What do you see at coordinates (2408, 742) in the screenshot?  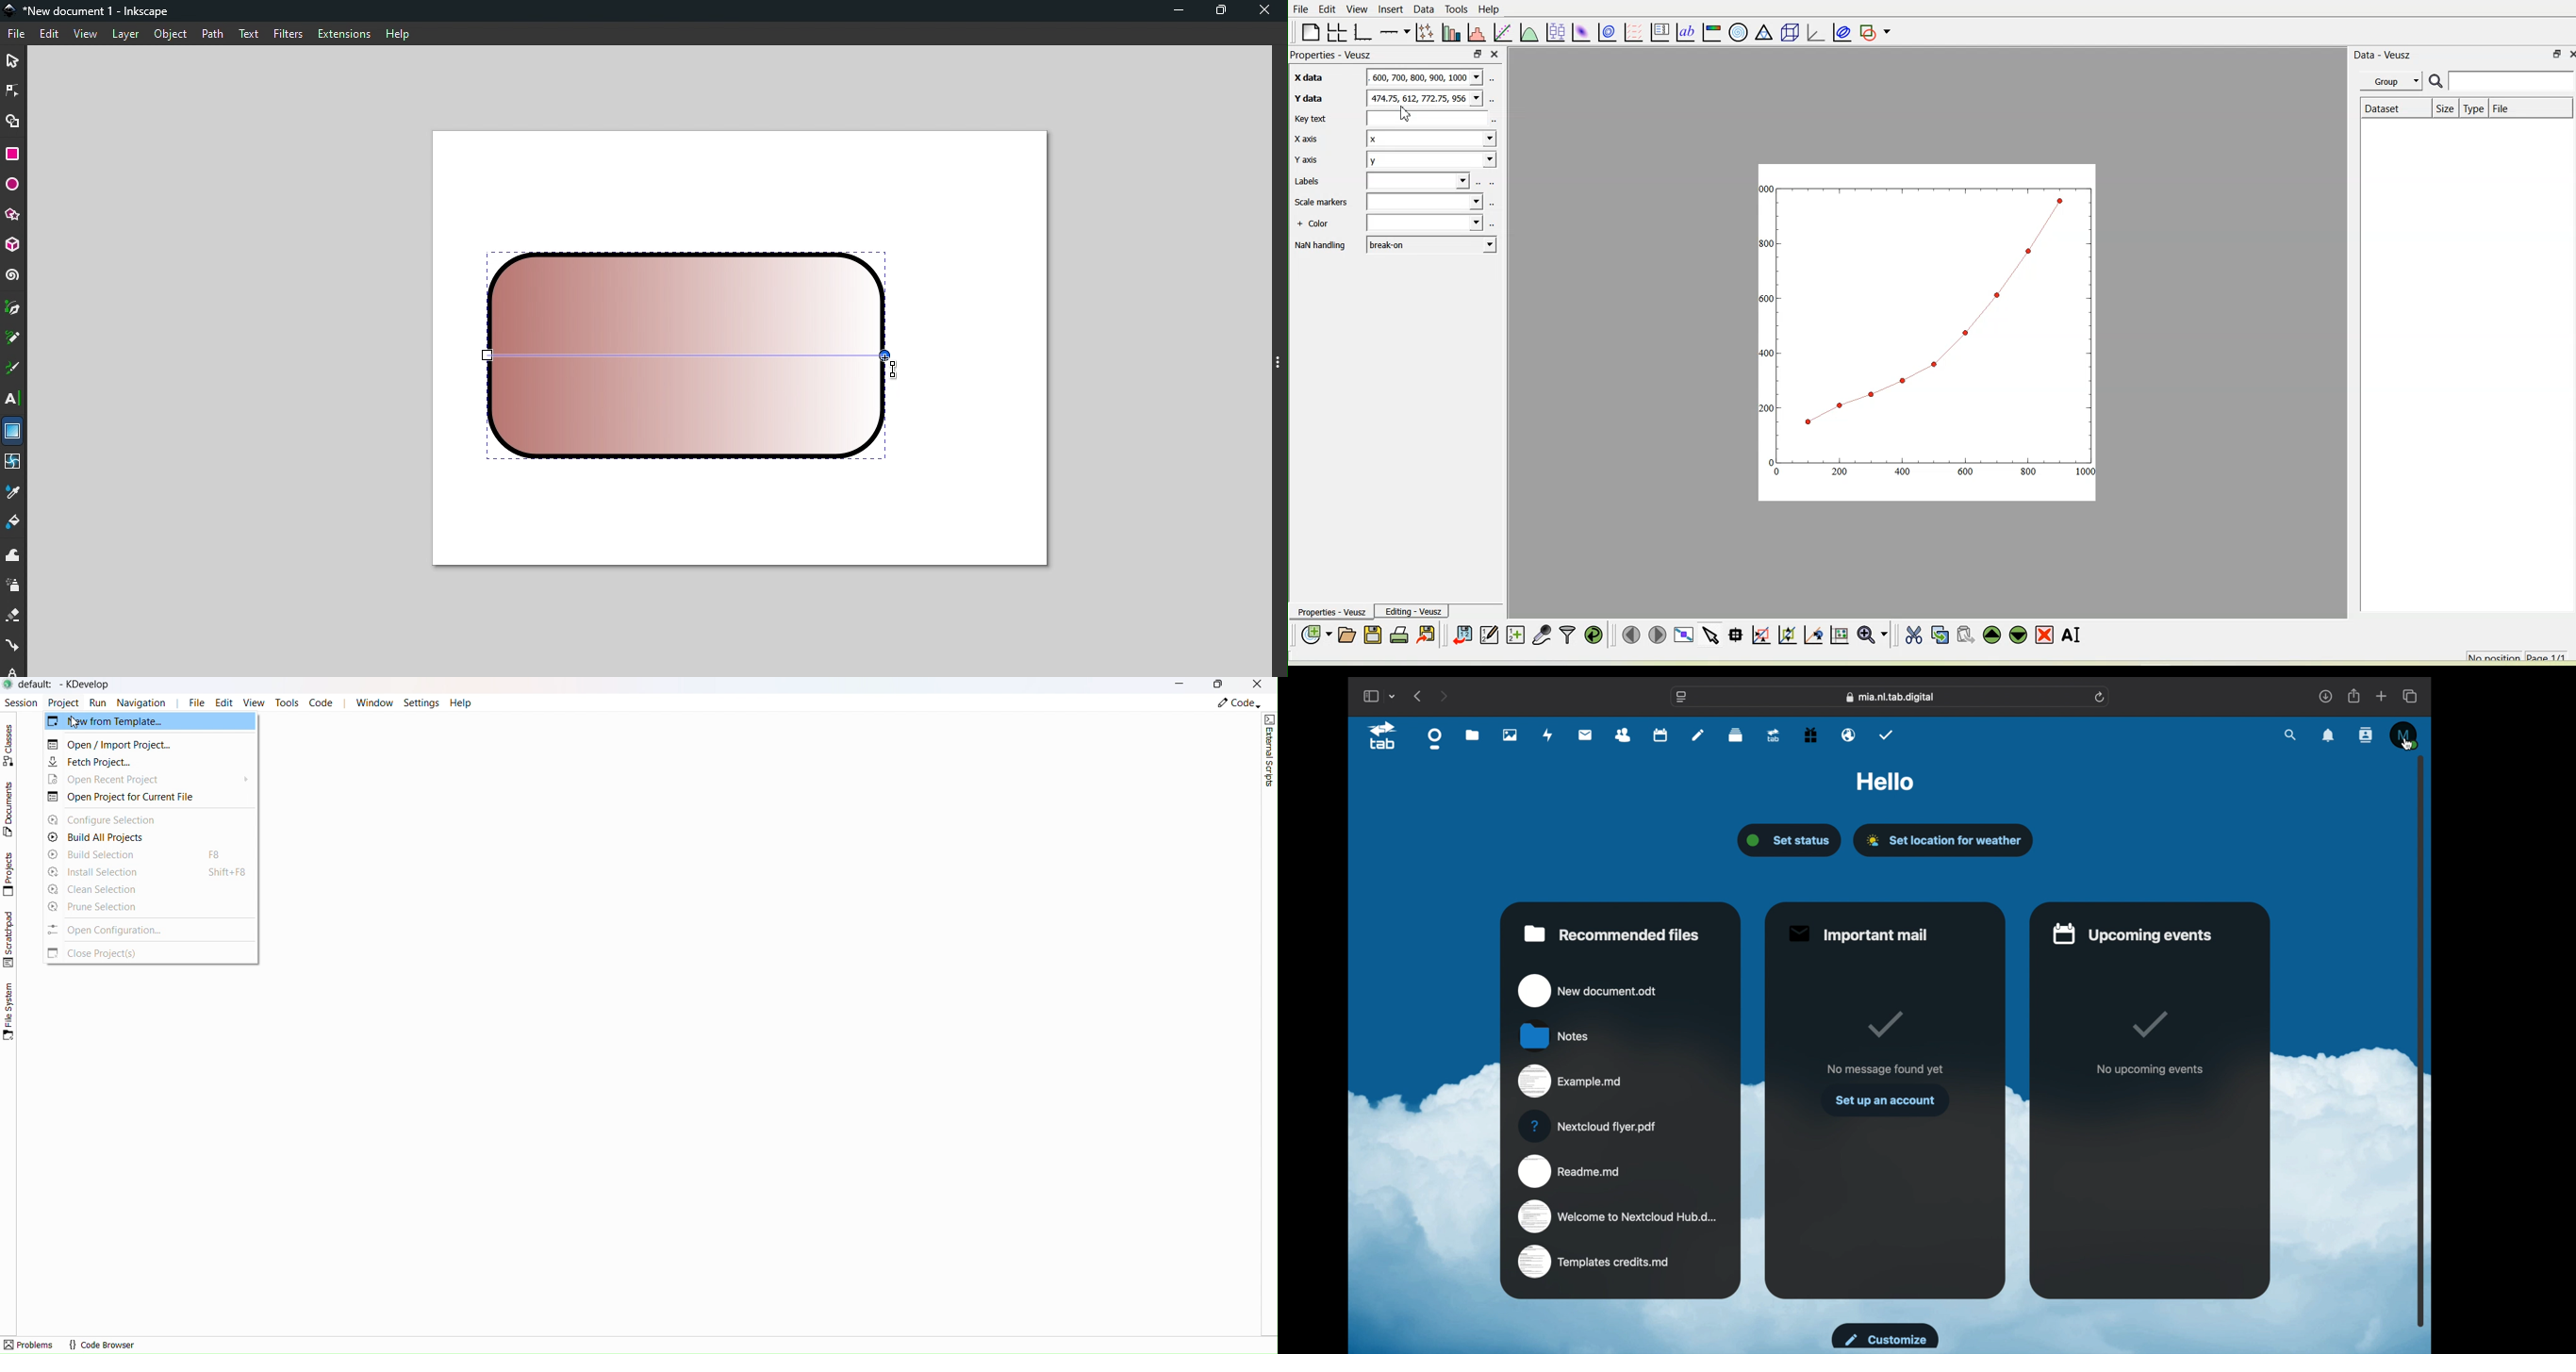 I see `Cursor` at bounding box center [2408, 742].